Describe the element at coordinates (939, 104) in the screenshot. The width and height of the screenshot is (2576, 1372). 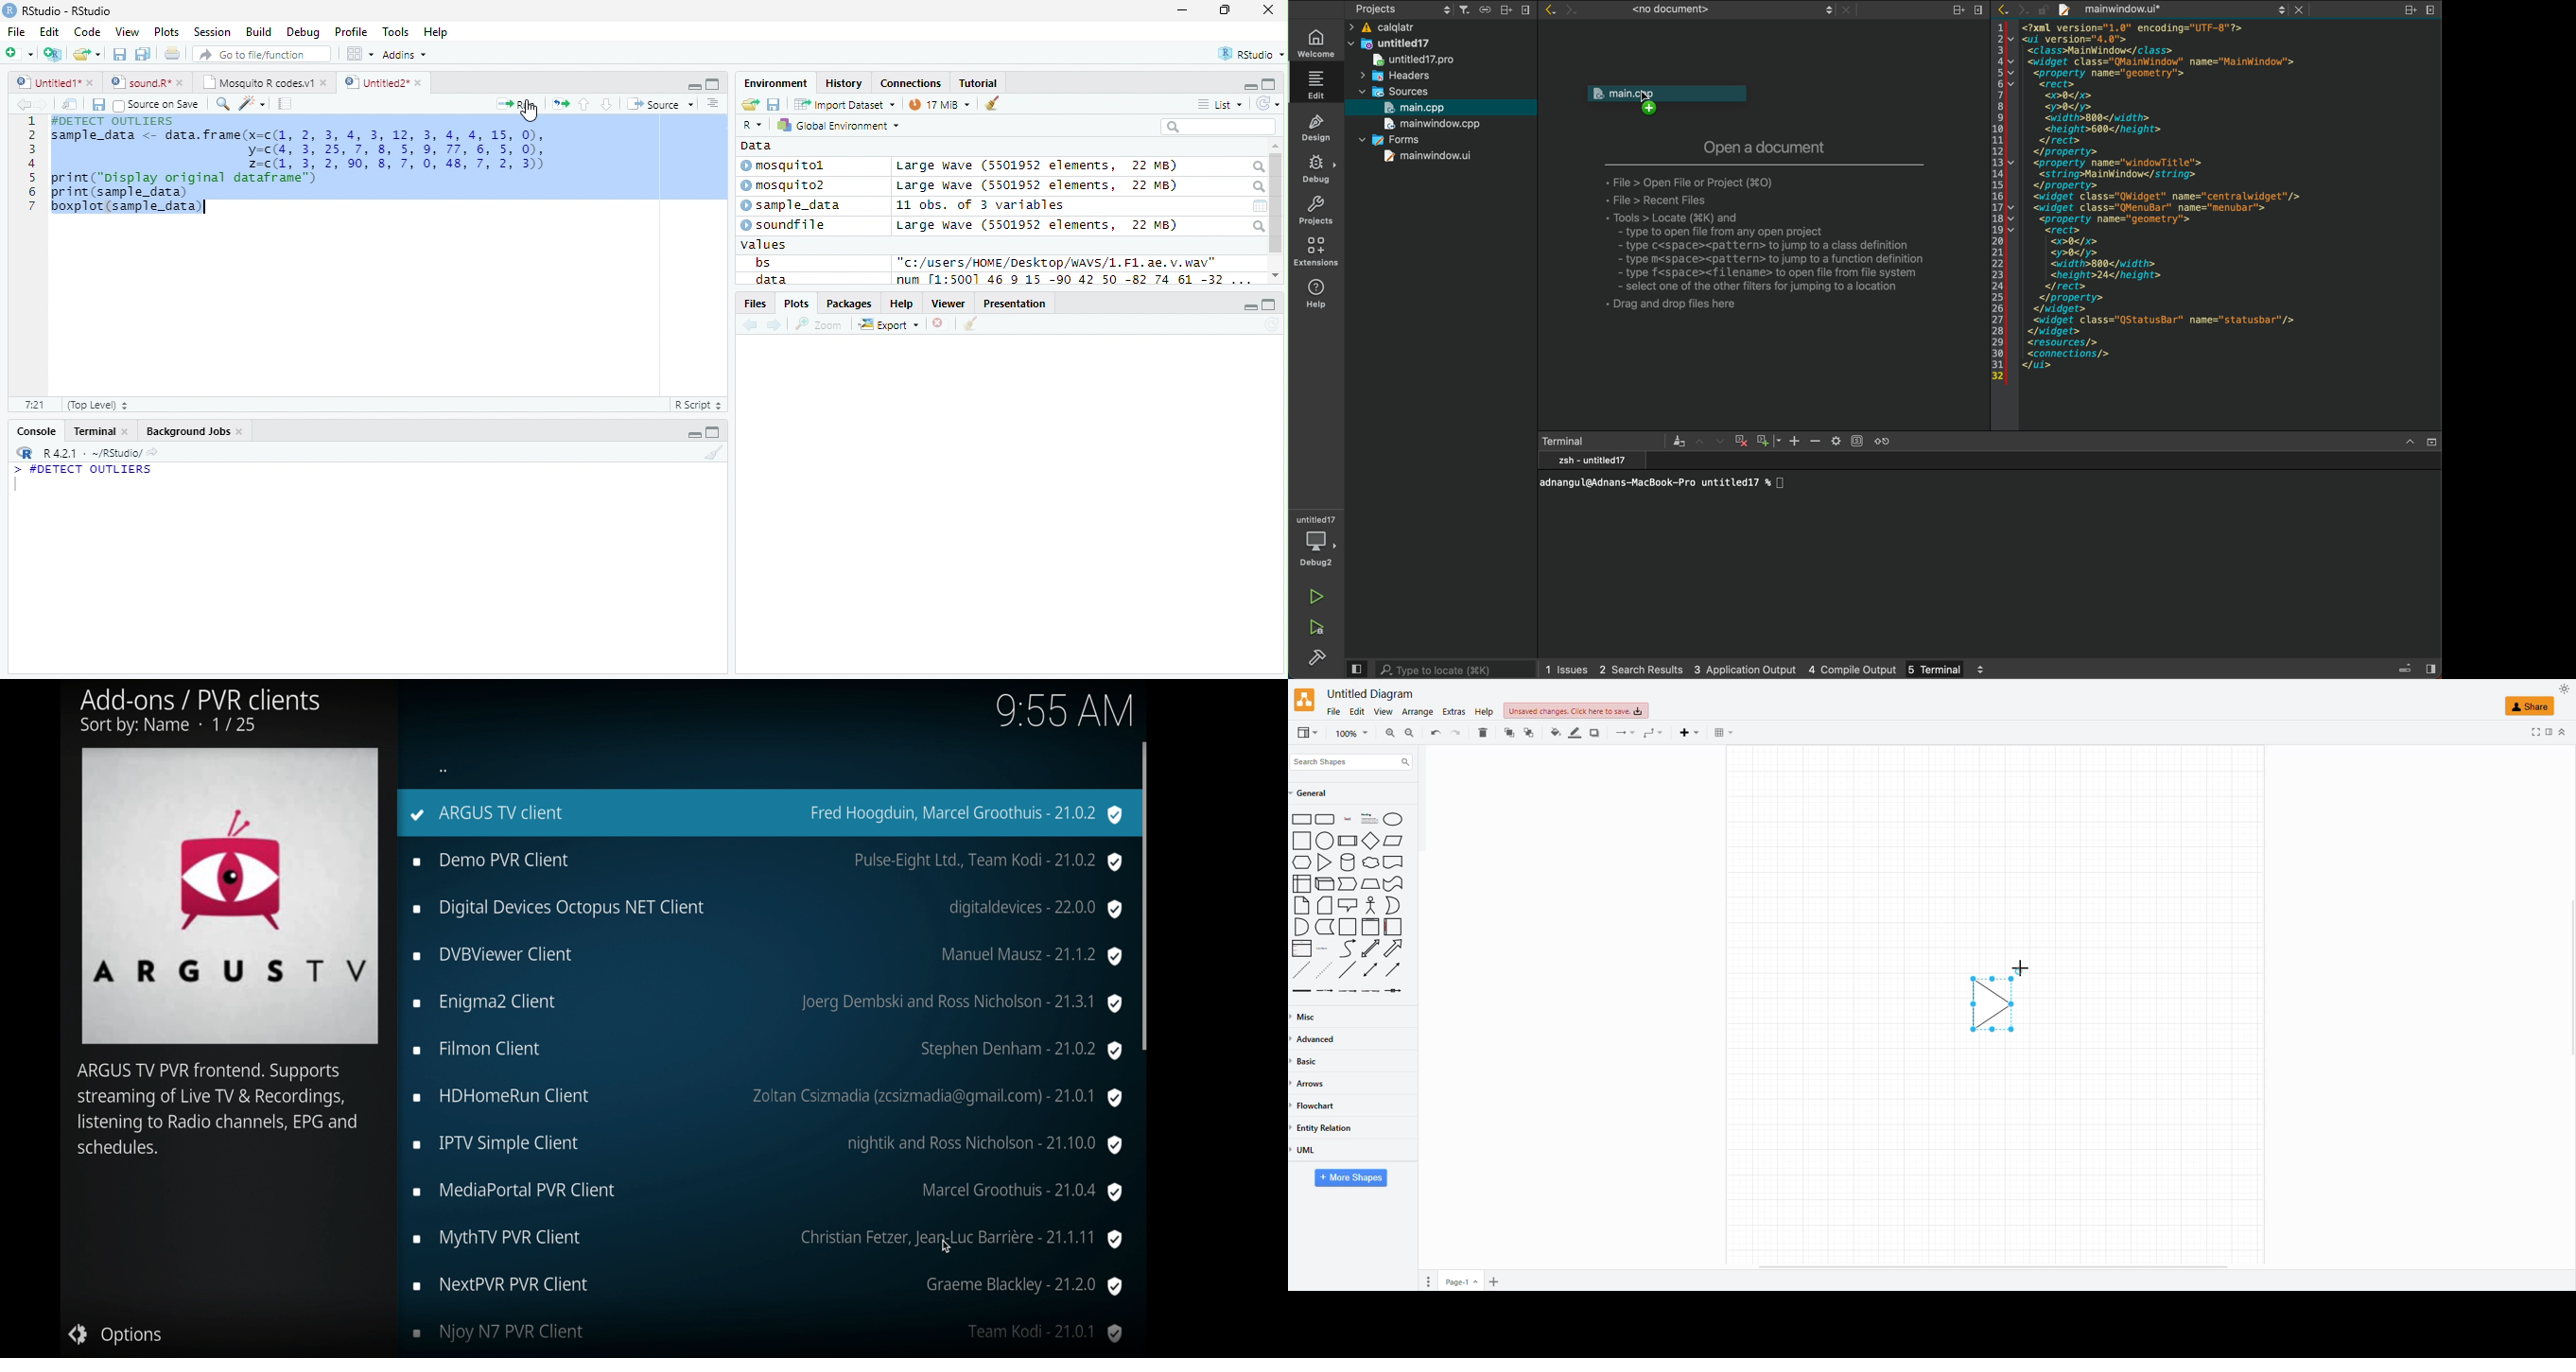
I see `17 MiB` at that location.